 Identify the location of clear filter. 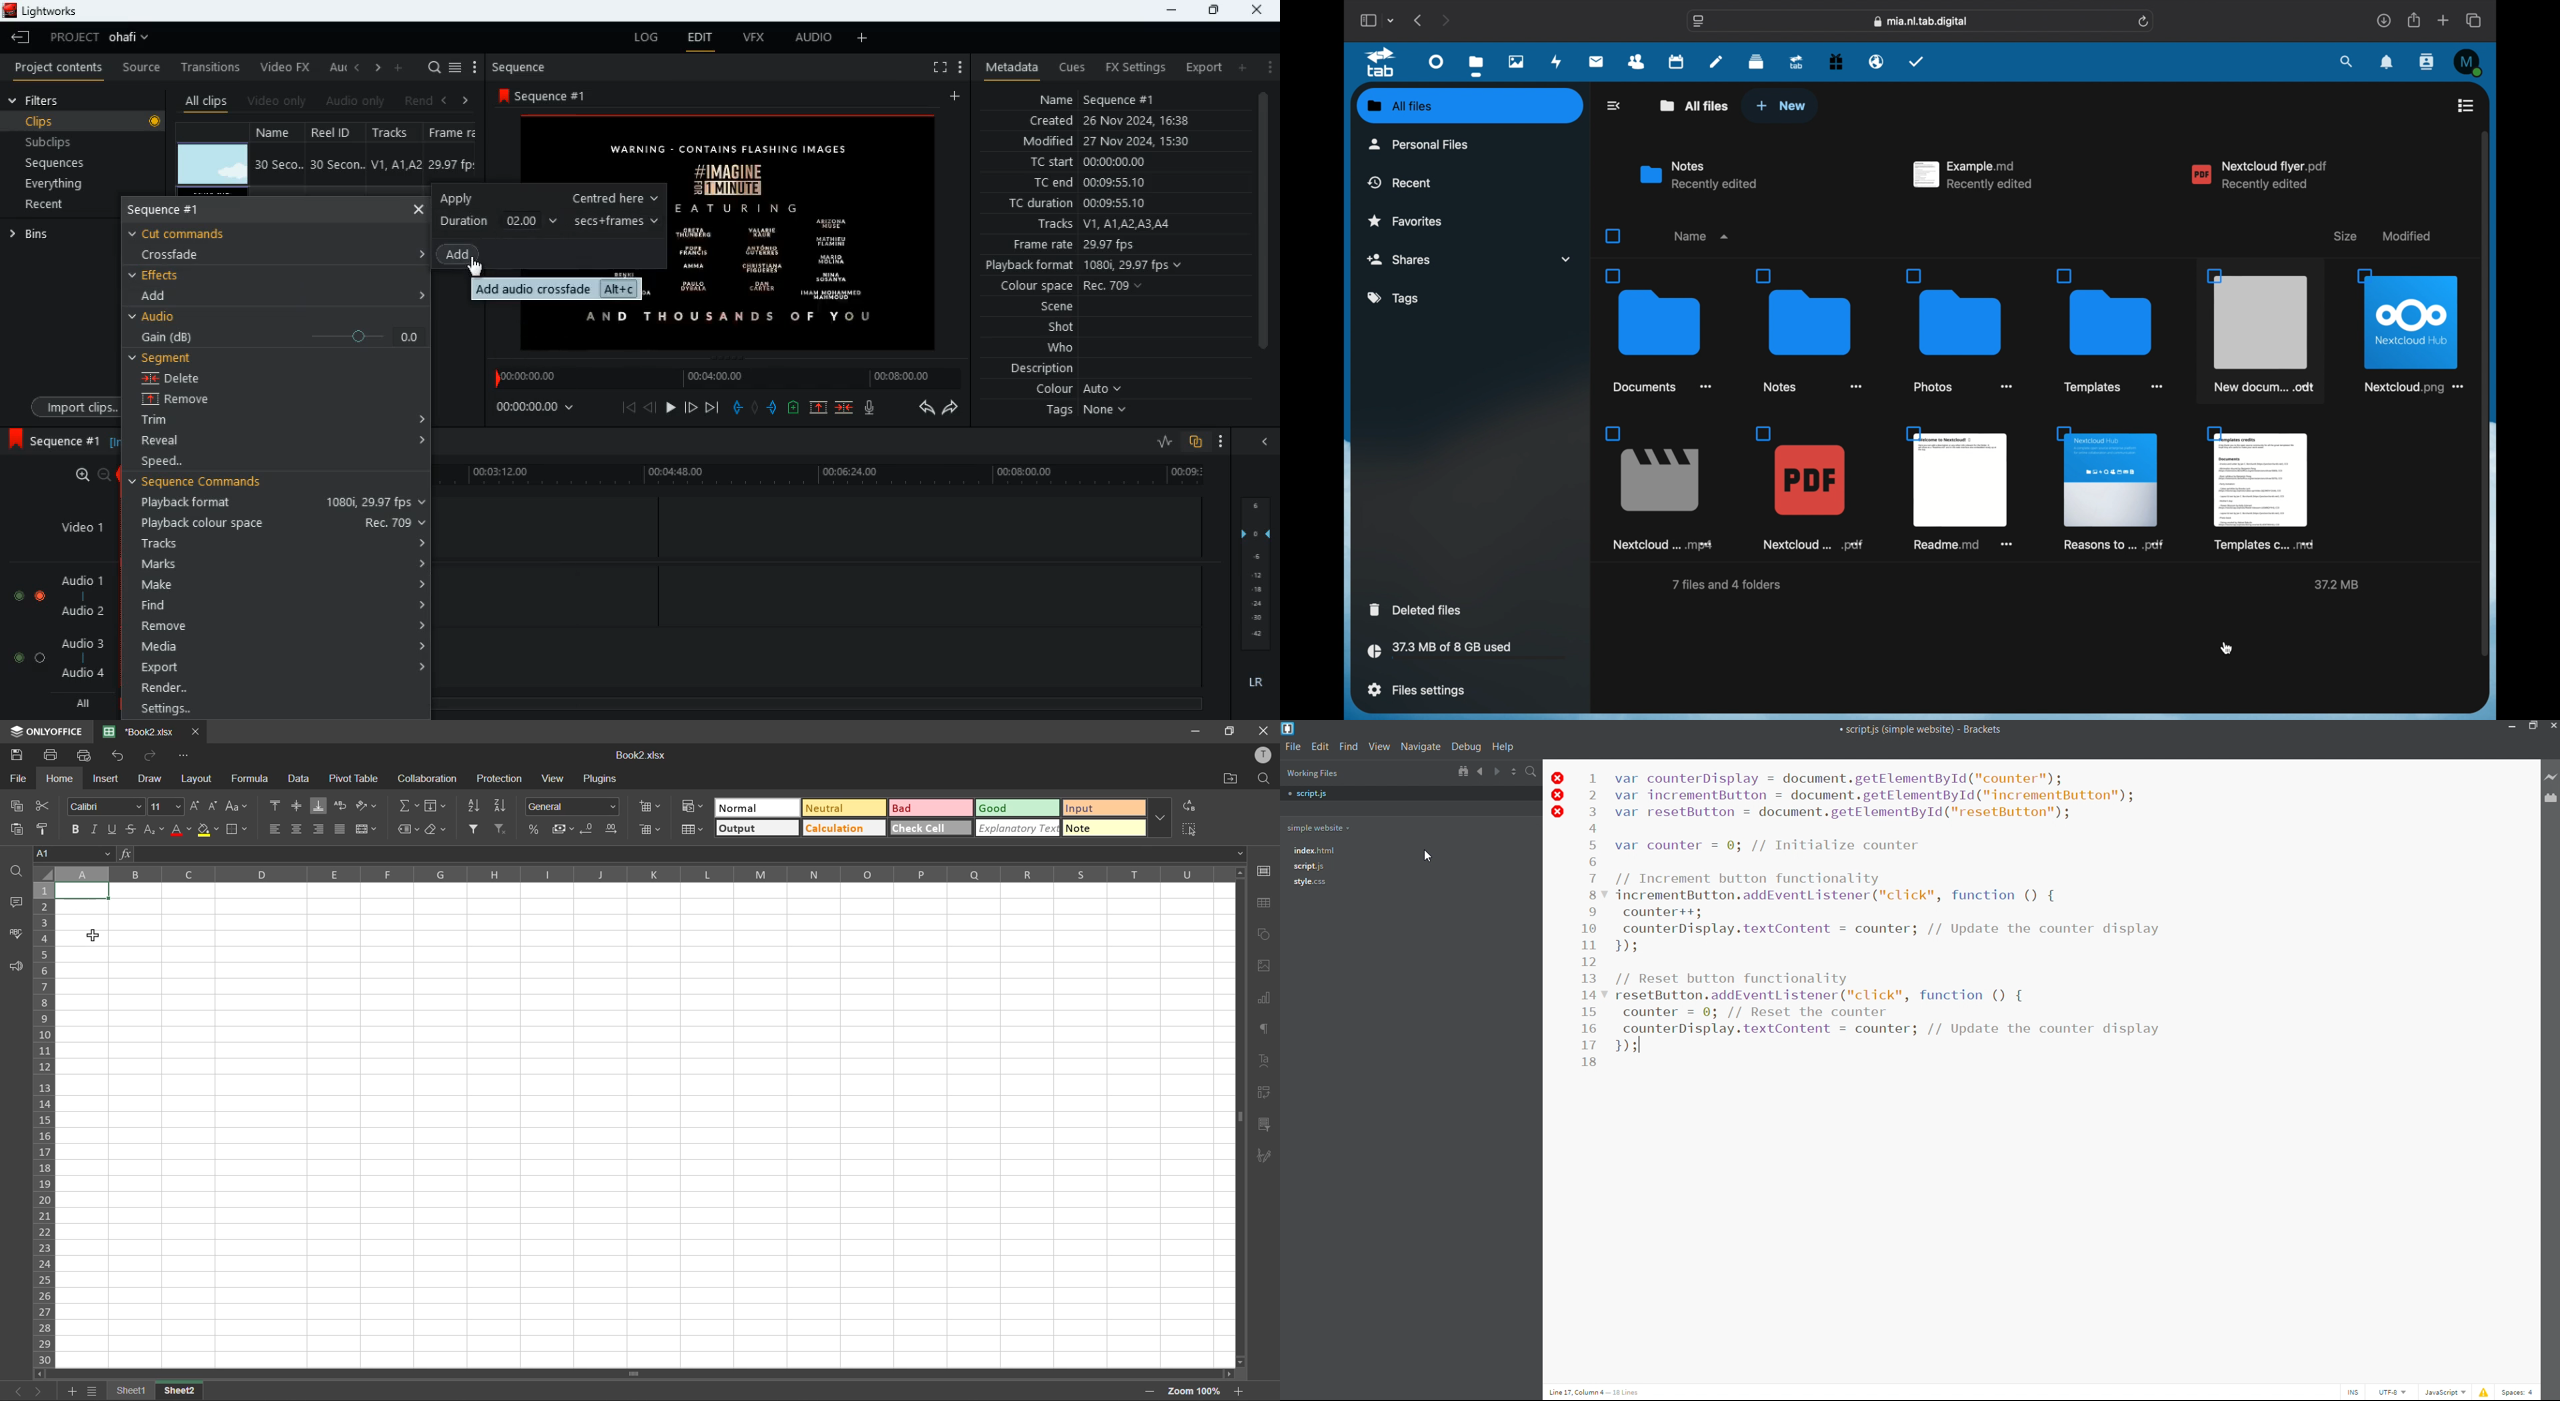
(501, 827).